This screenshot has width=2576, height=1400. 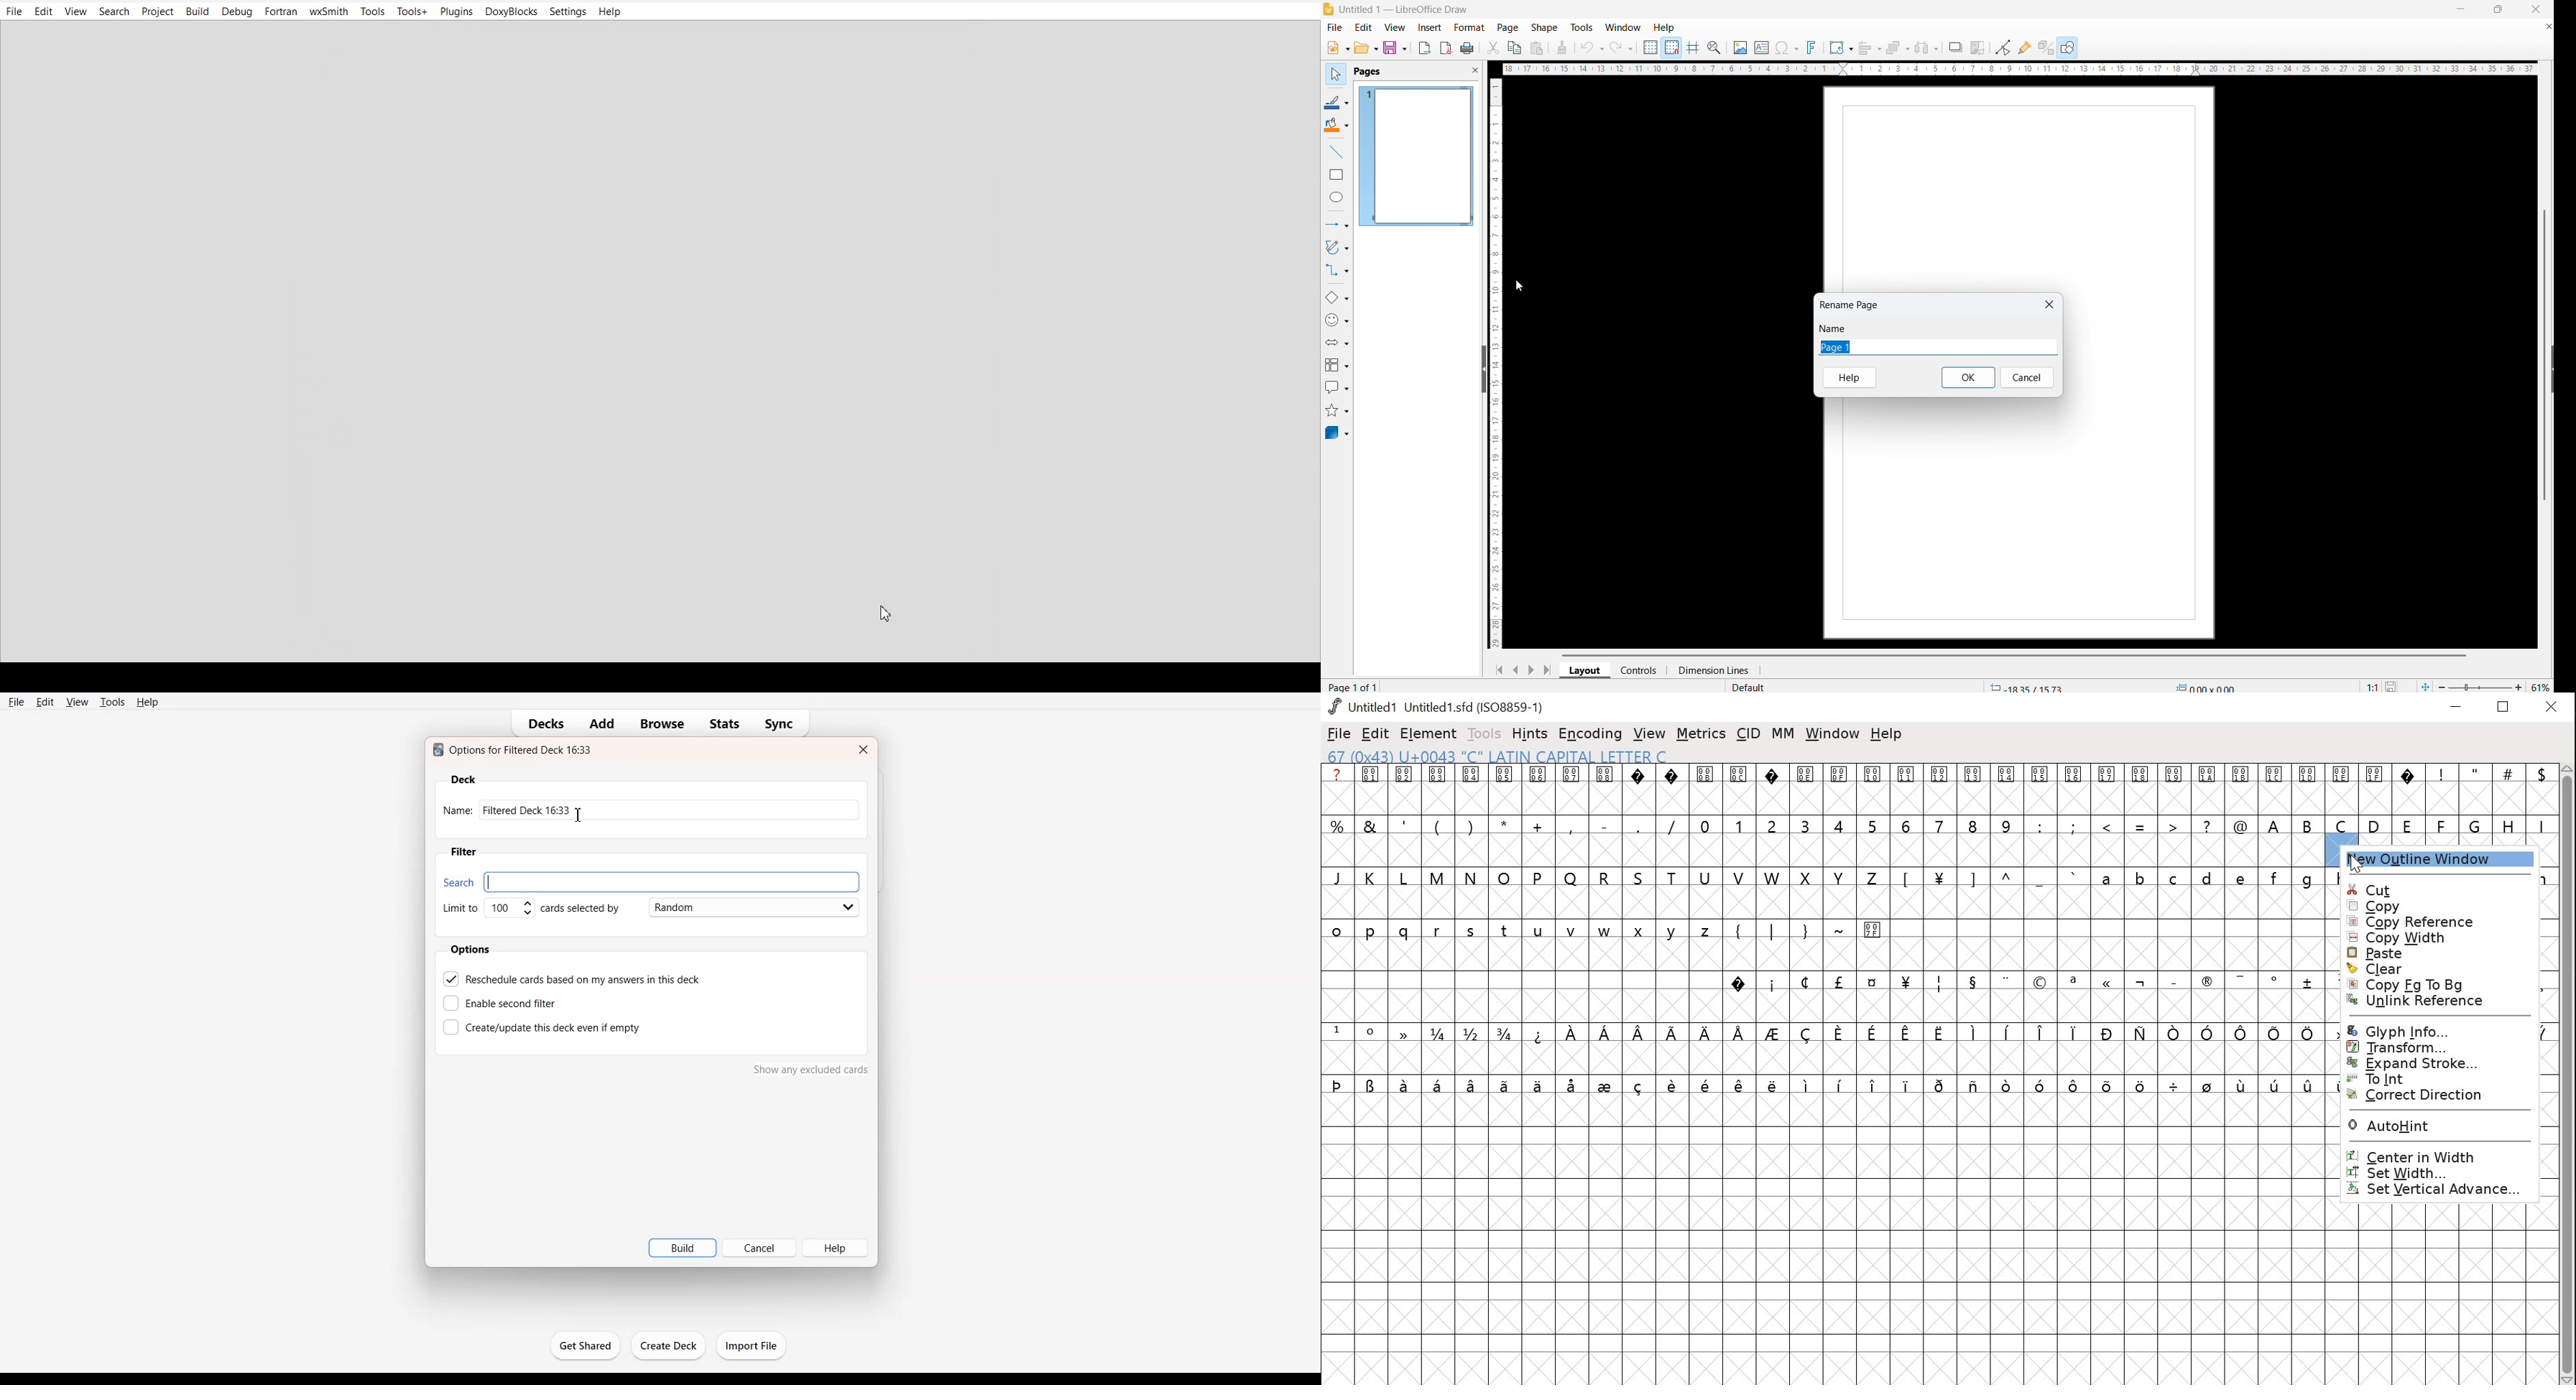 I want to click on Enter Name, so click(x=638, y=808).